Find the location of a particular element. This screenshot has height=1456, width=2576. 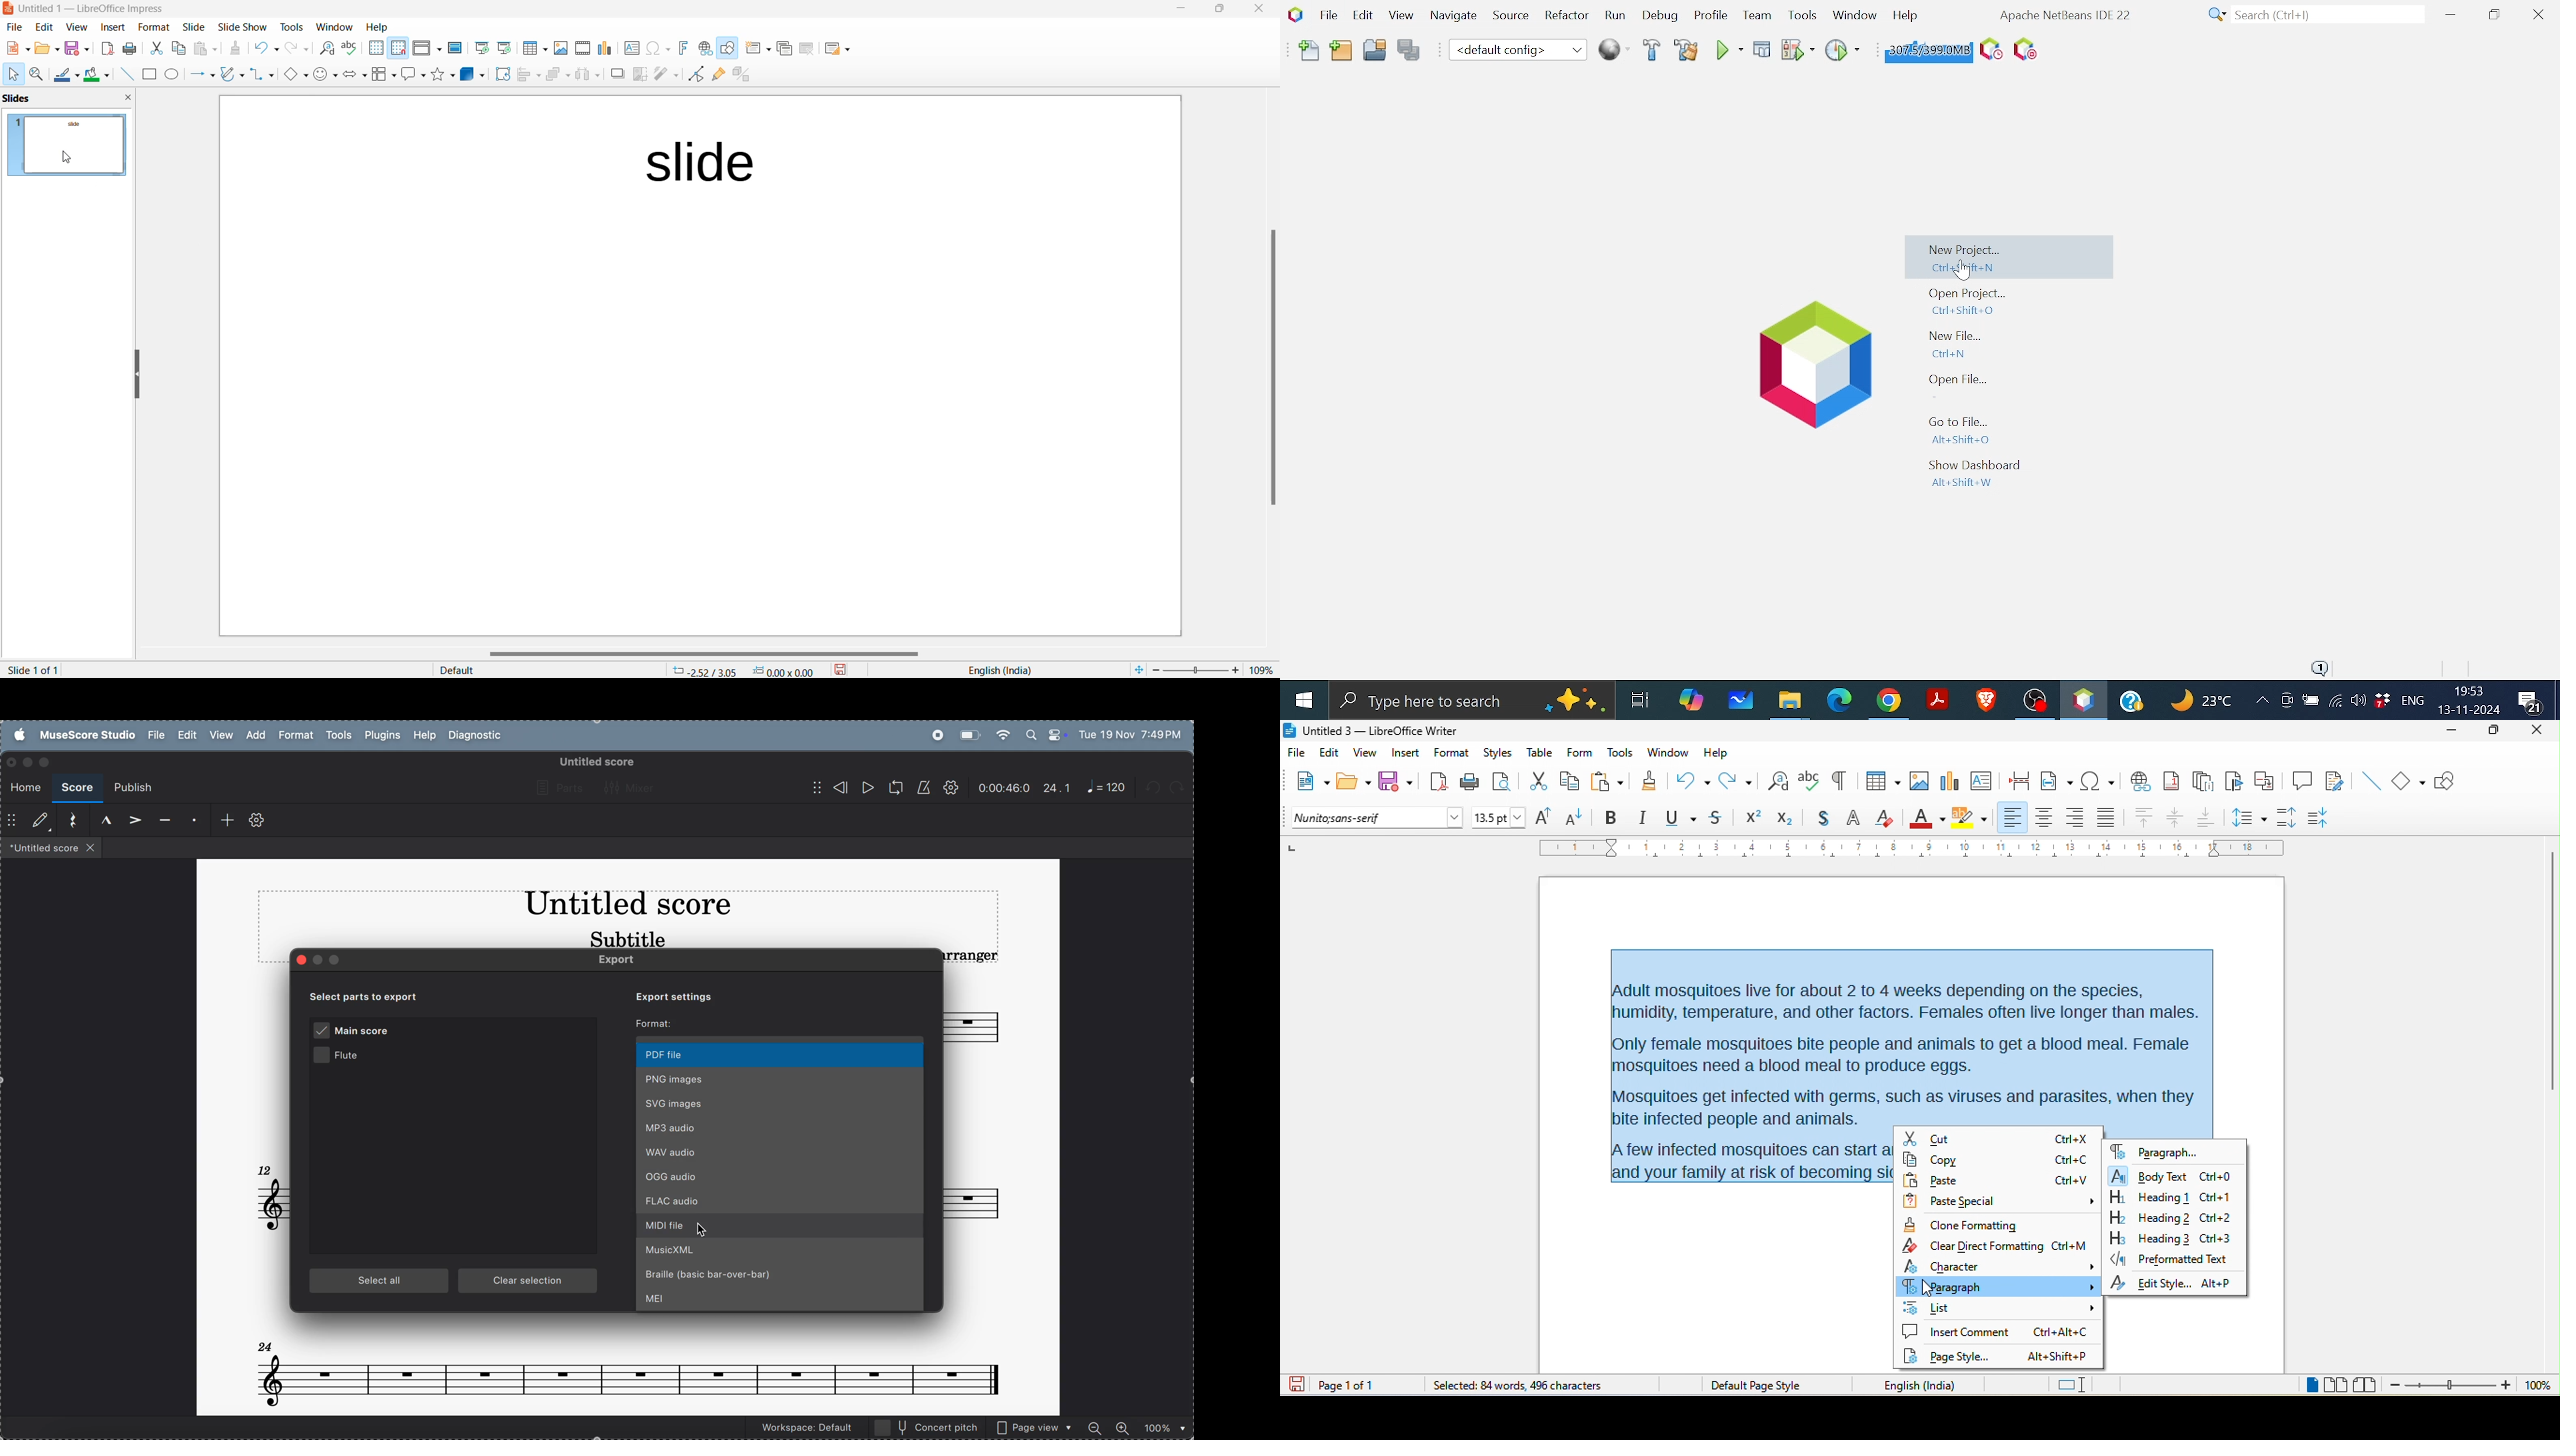

slide show is located at coordinates (243, 28).